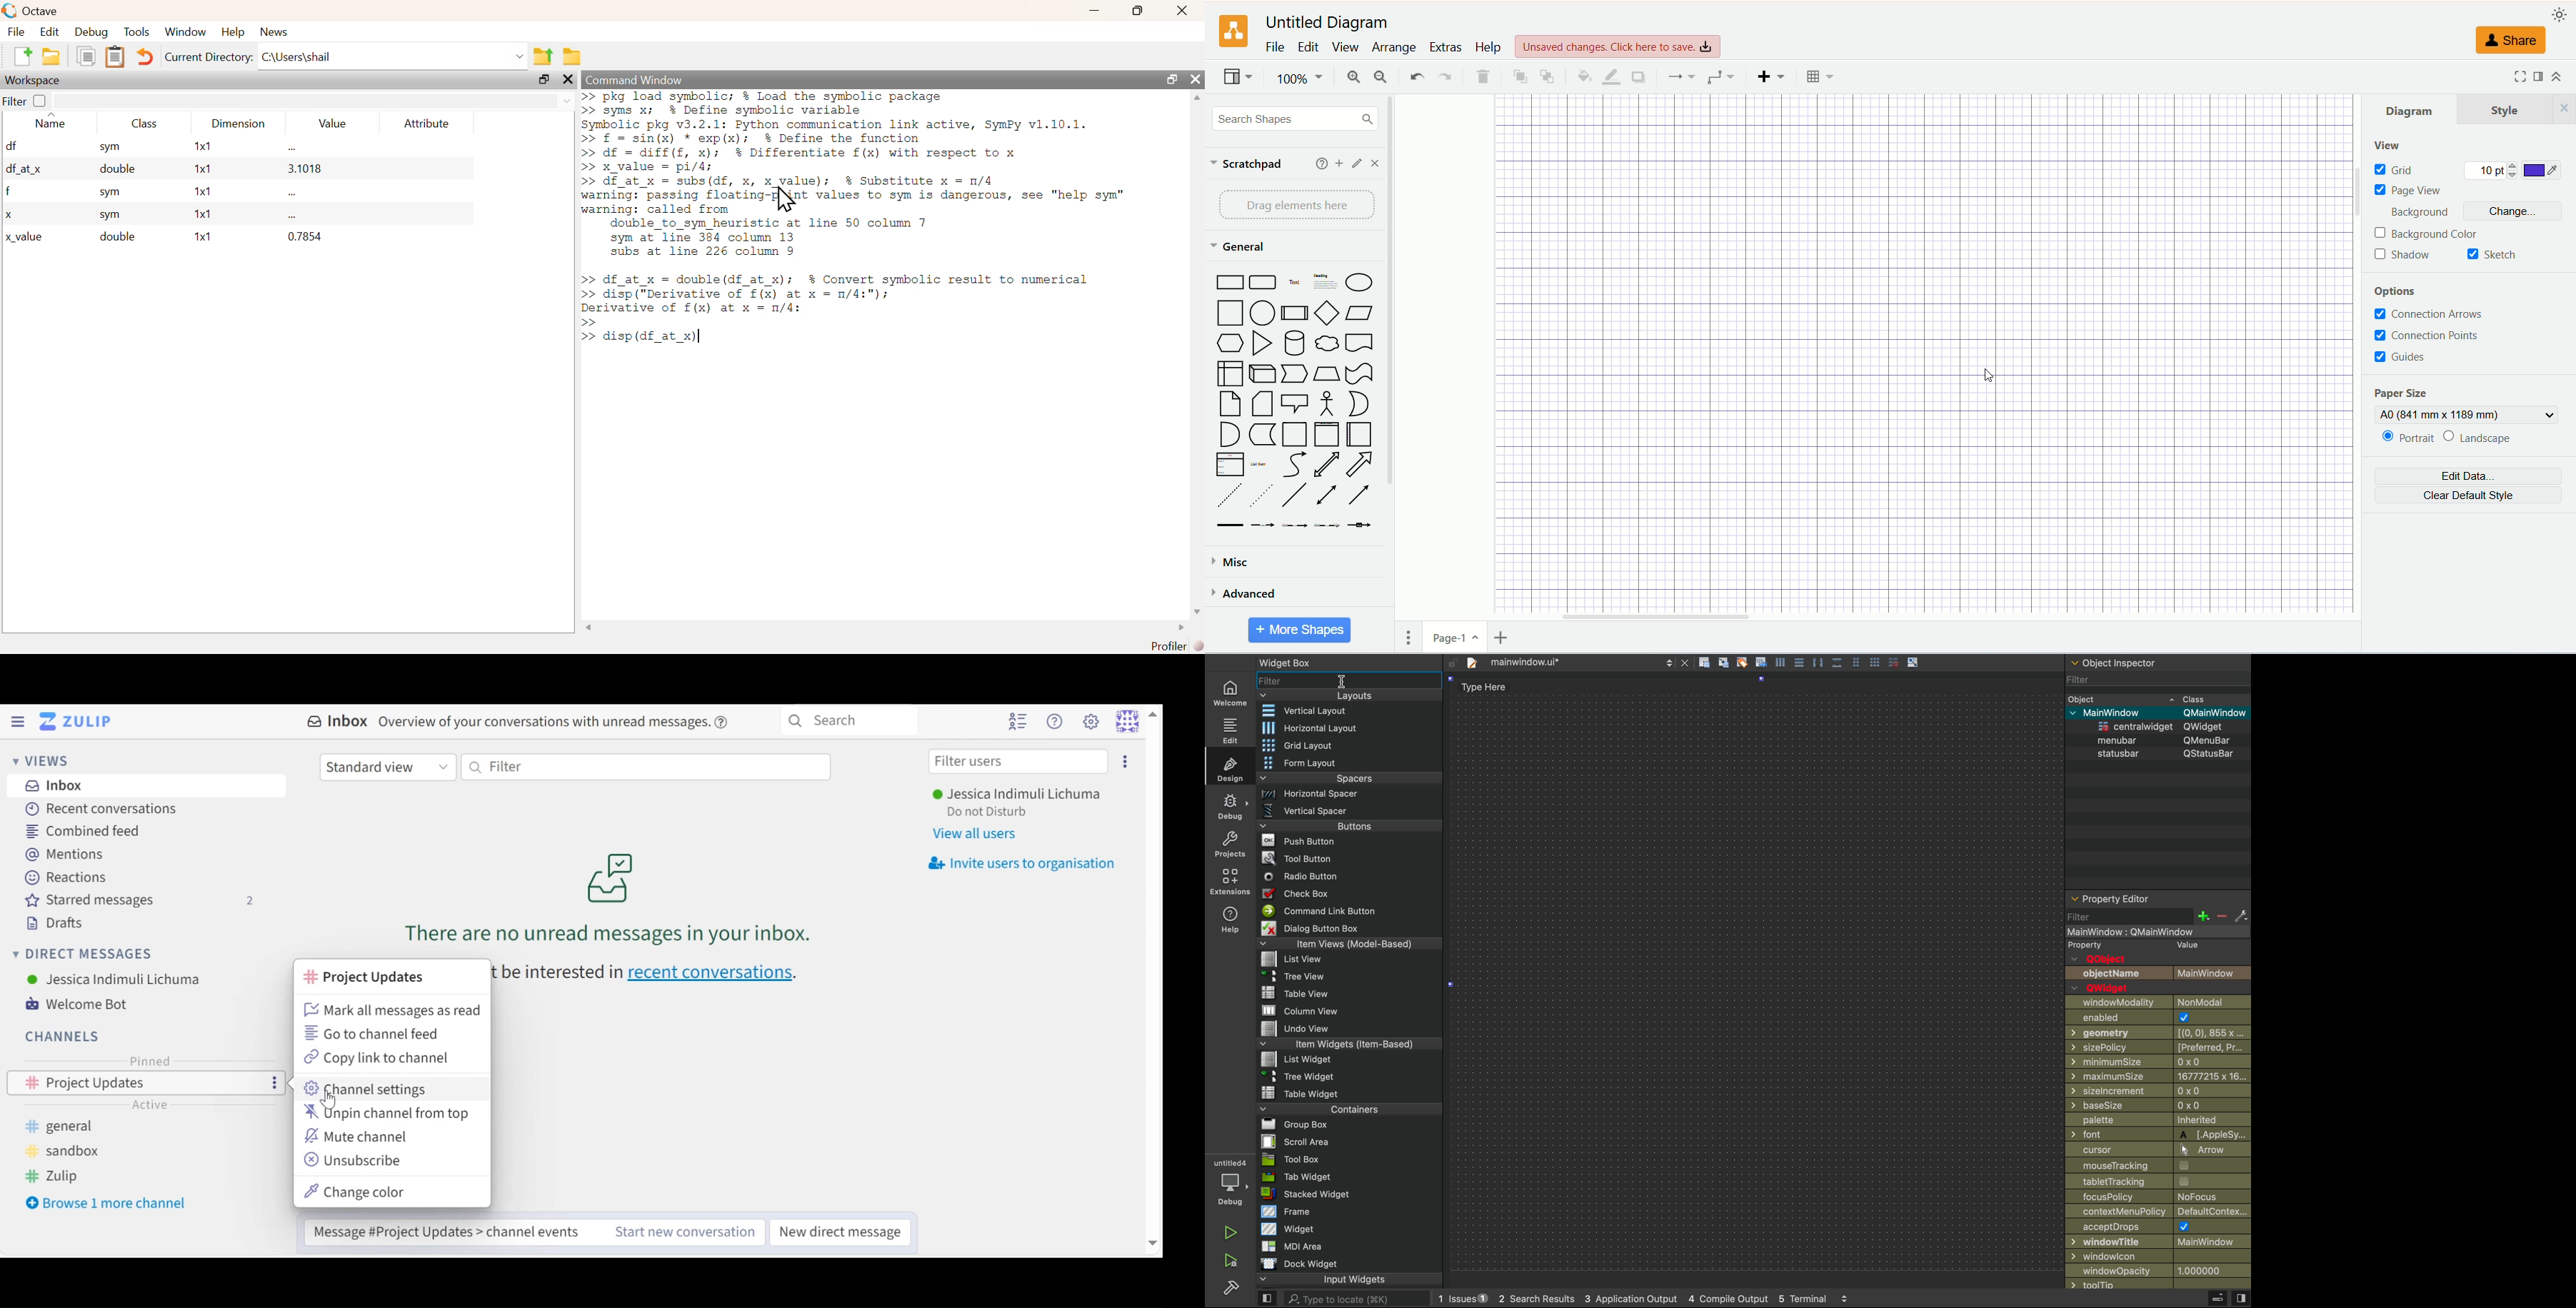  I want to click on Square, so click(1231, 314).